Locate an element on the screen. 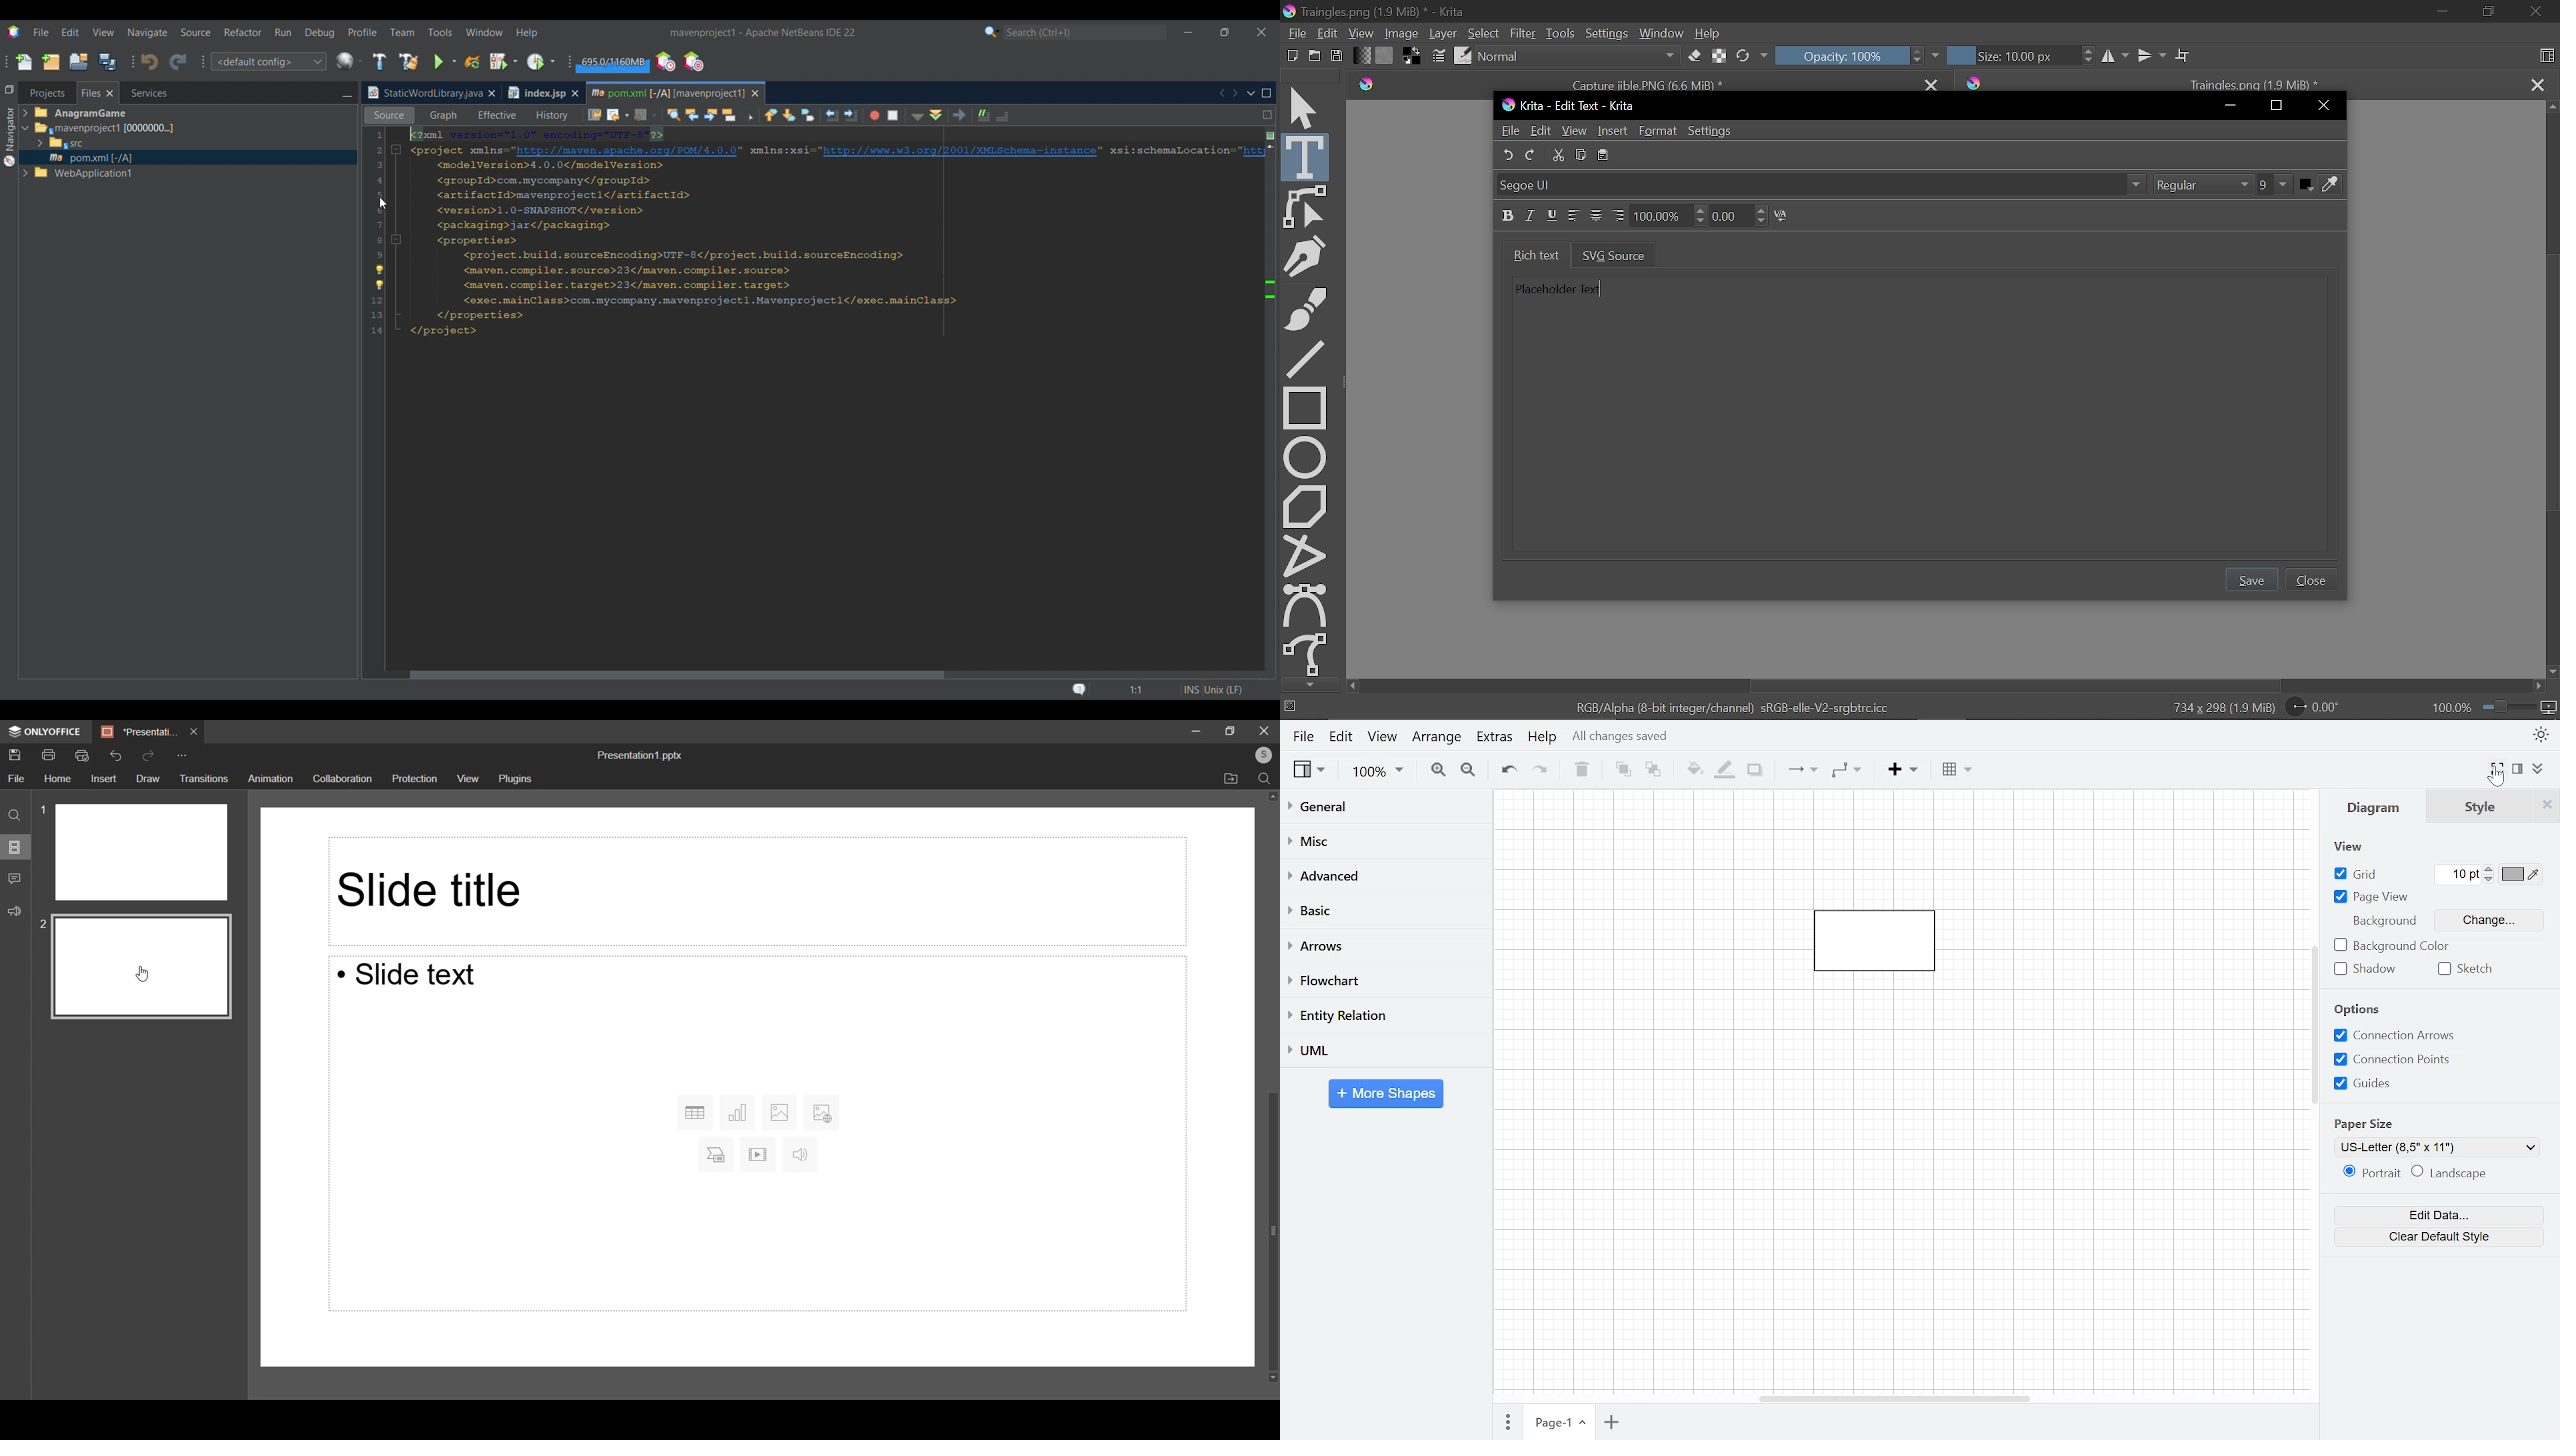 Image resolution: width=2576 pixels, height=1456 pixels. No selection is located at coordinates (1291, 709).